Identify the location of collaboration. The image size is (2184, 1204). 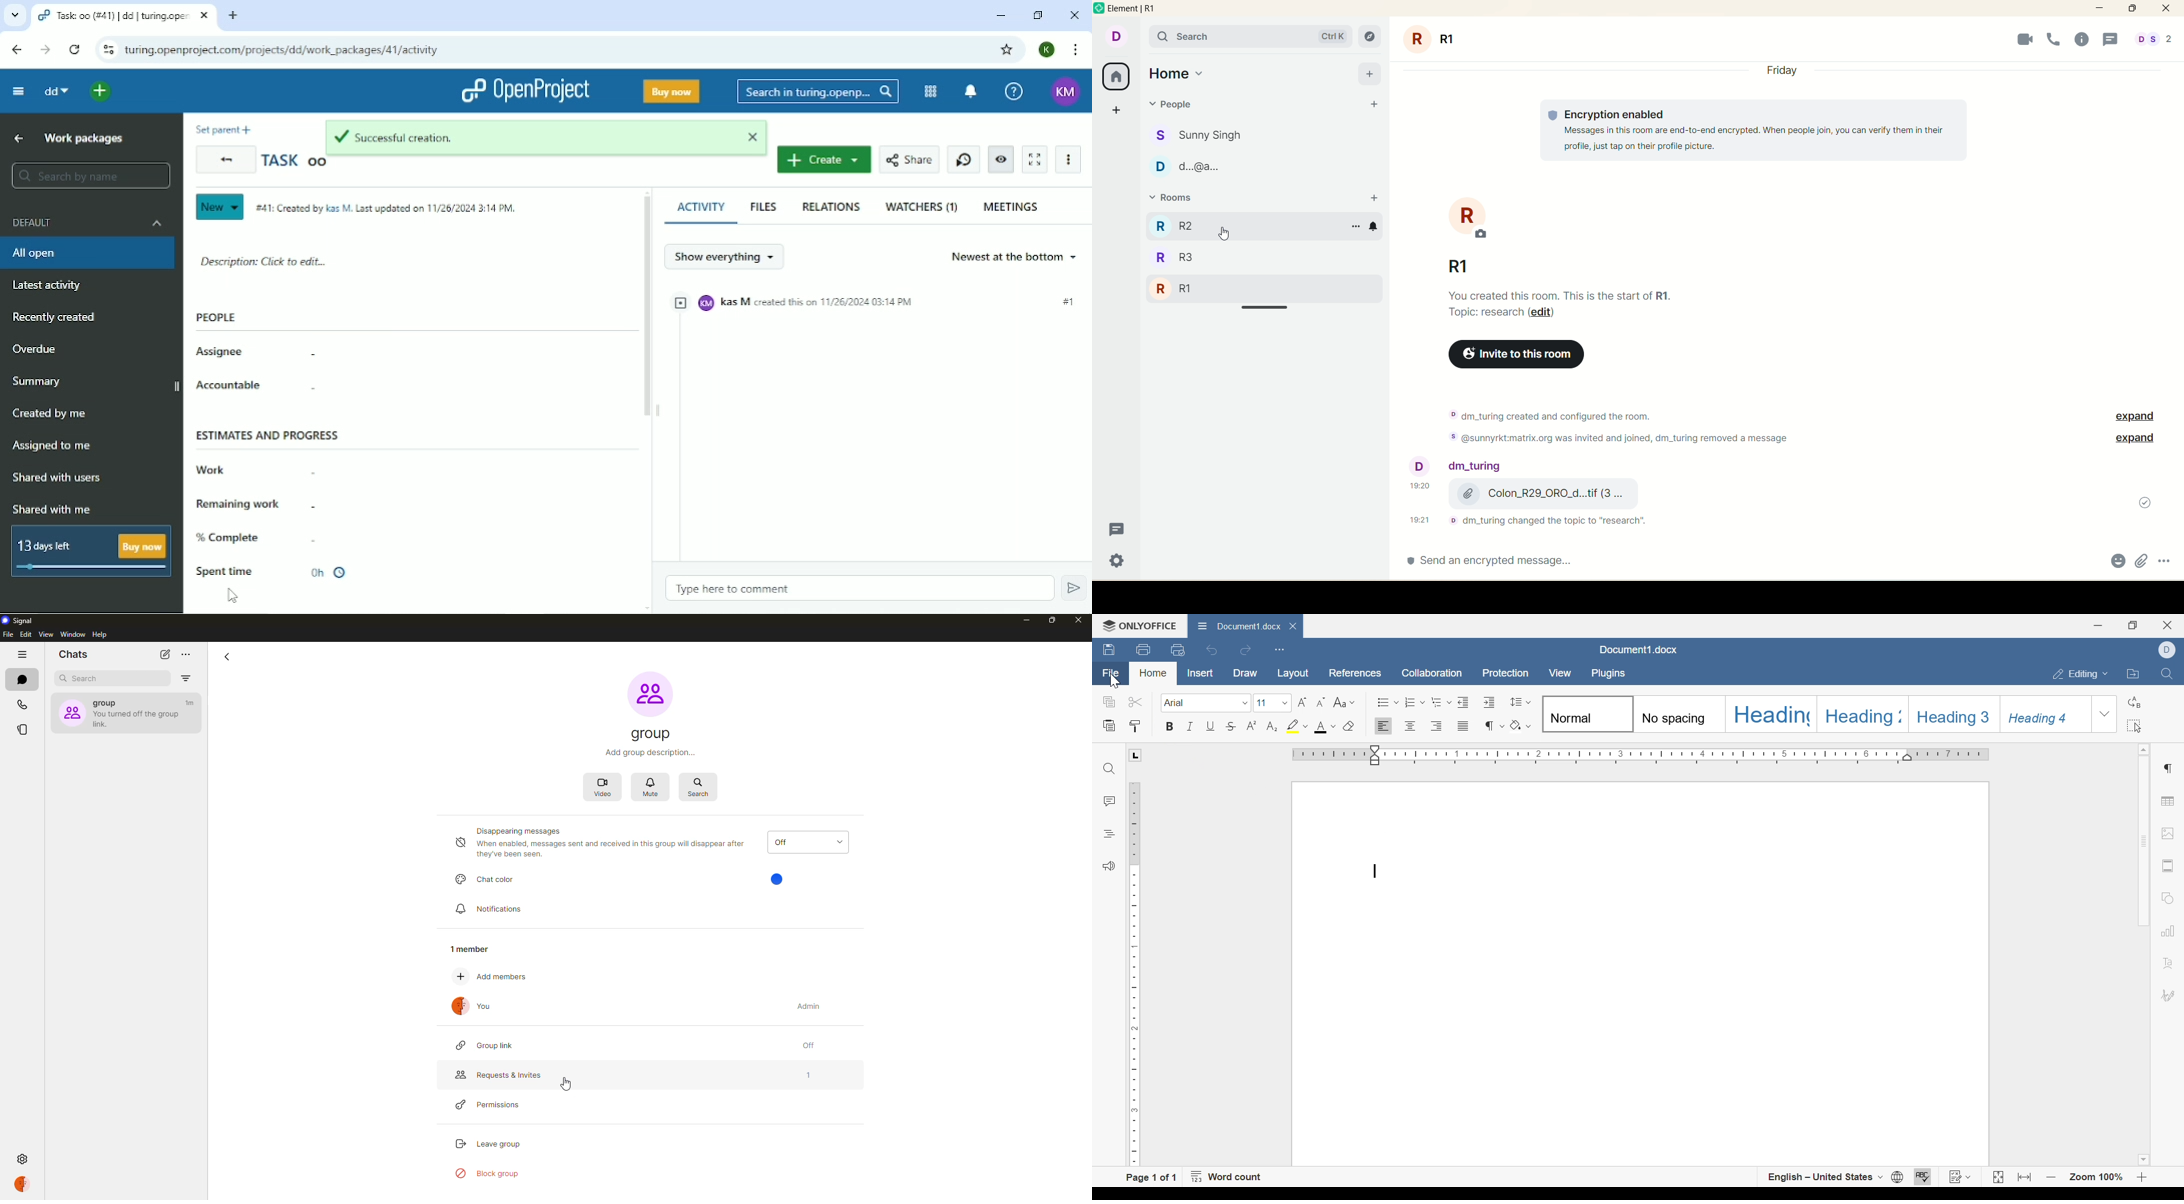
(1432, 674).